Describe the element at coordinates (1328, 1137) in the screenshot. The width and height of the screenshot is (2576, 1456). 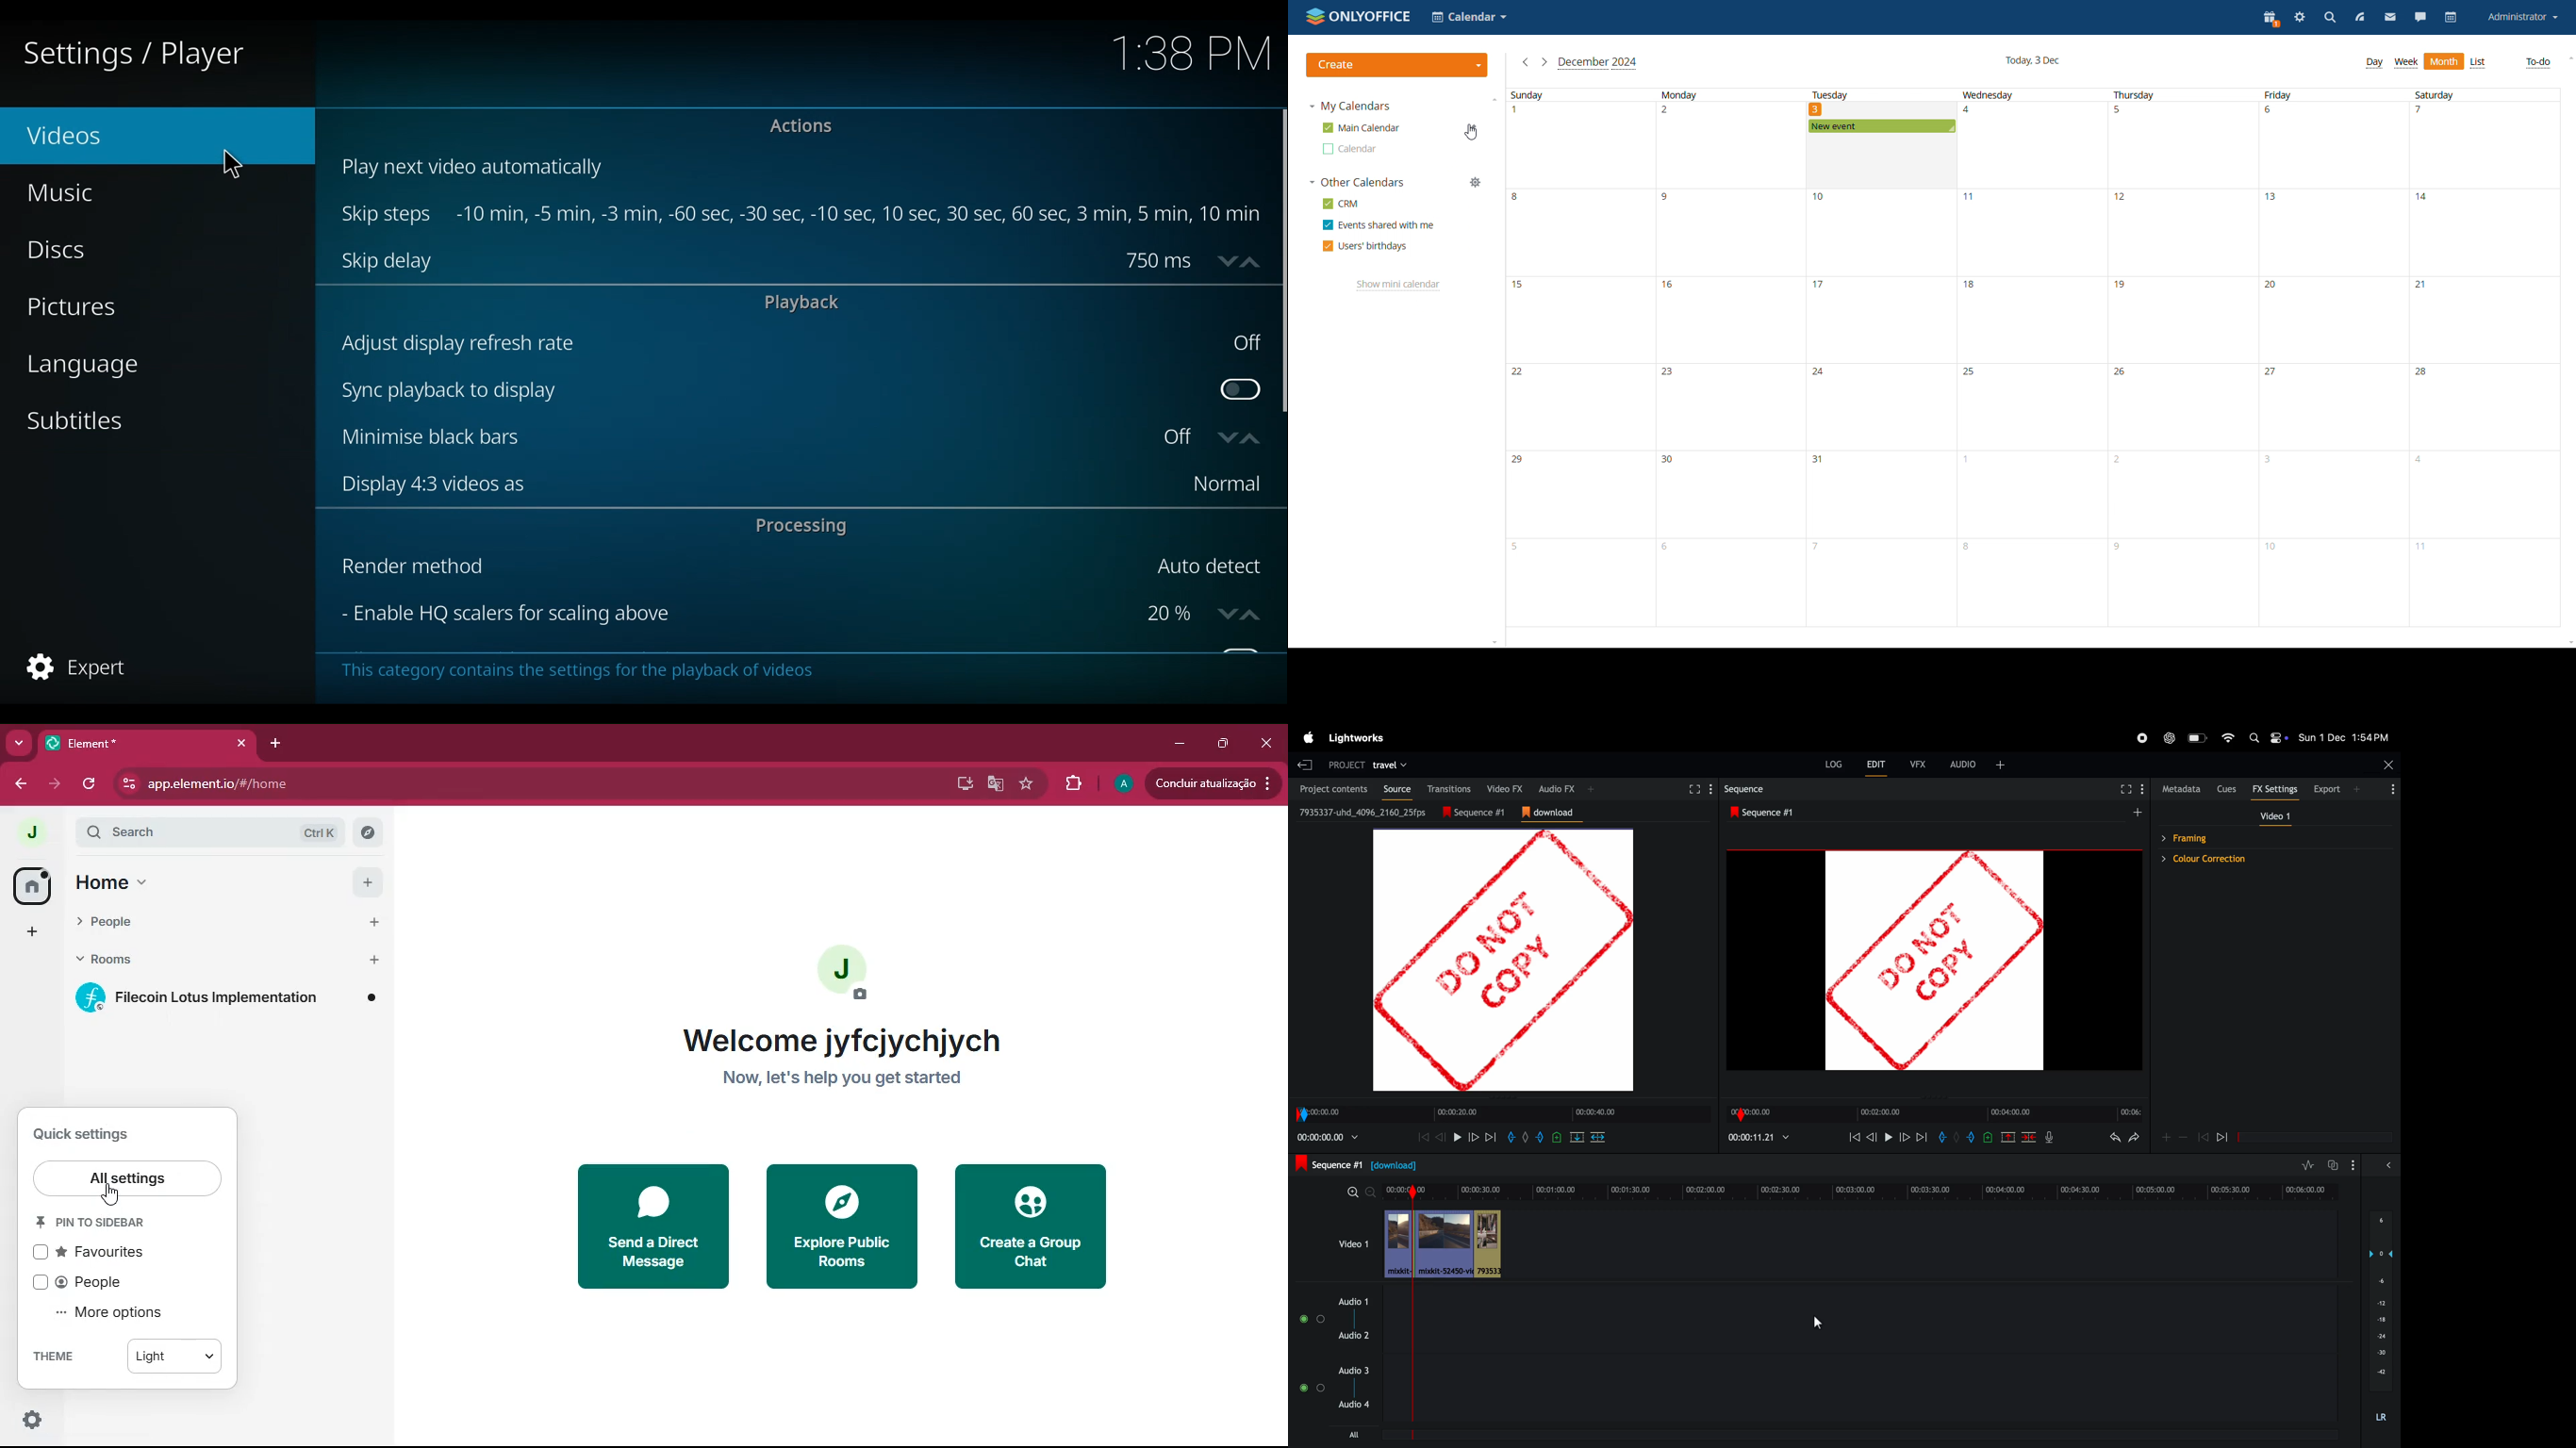
I see `playback` at that location.